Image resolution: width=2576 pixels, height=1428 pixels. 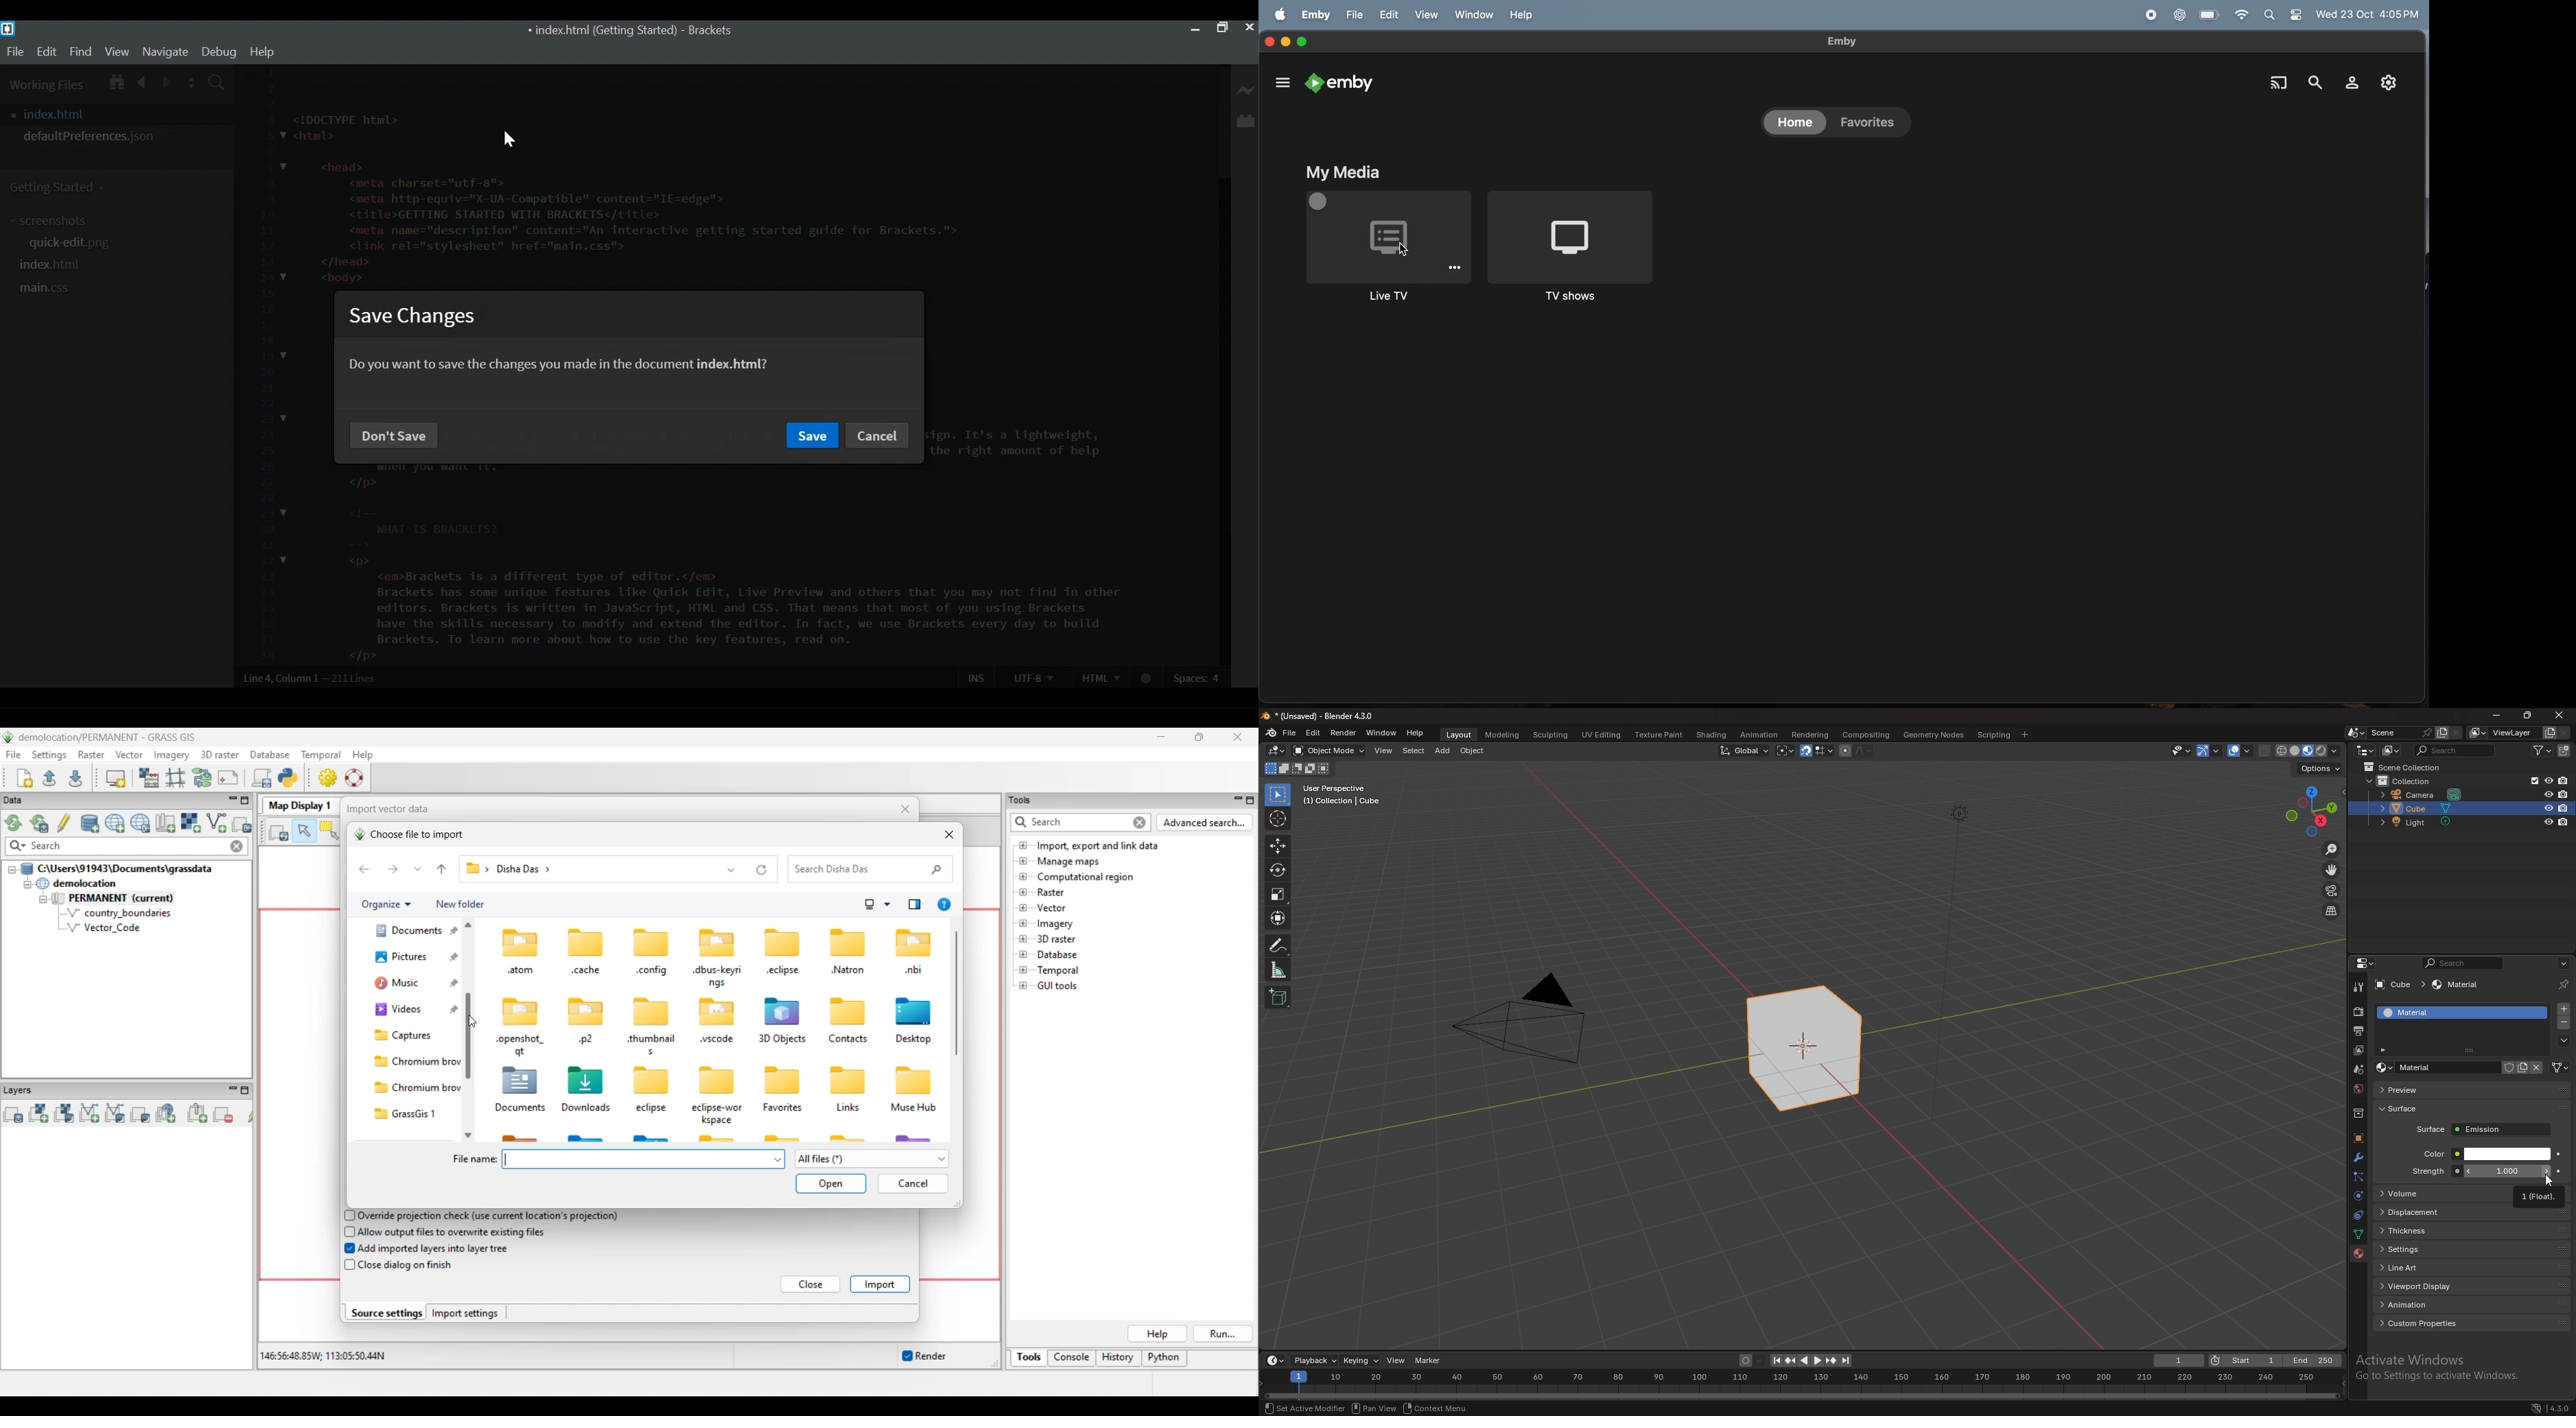 What do you see at coordinates (265, 365) in the screenshot?
I see `line number` at bounding box center [265, 365].